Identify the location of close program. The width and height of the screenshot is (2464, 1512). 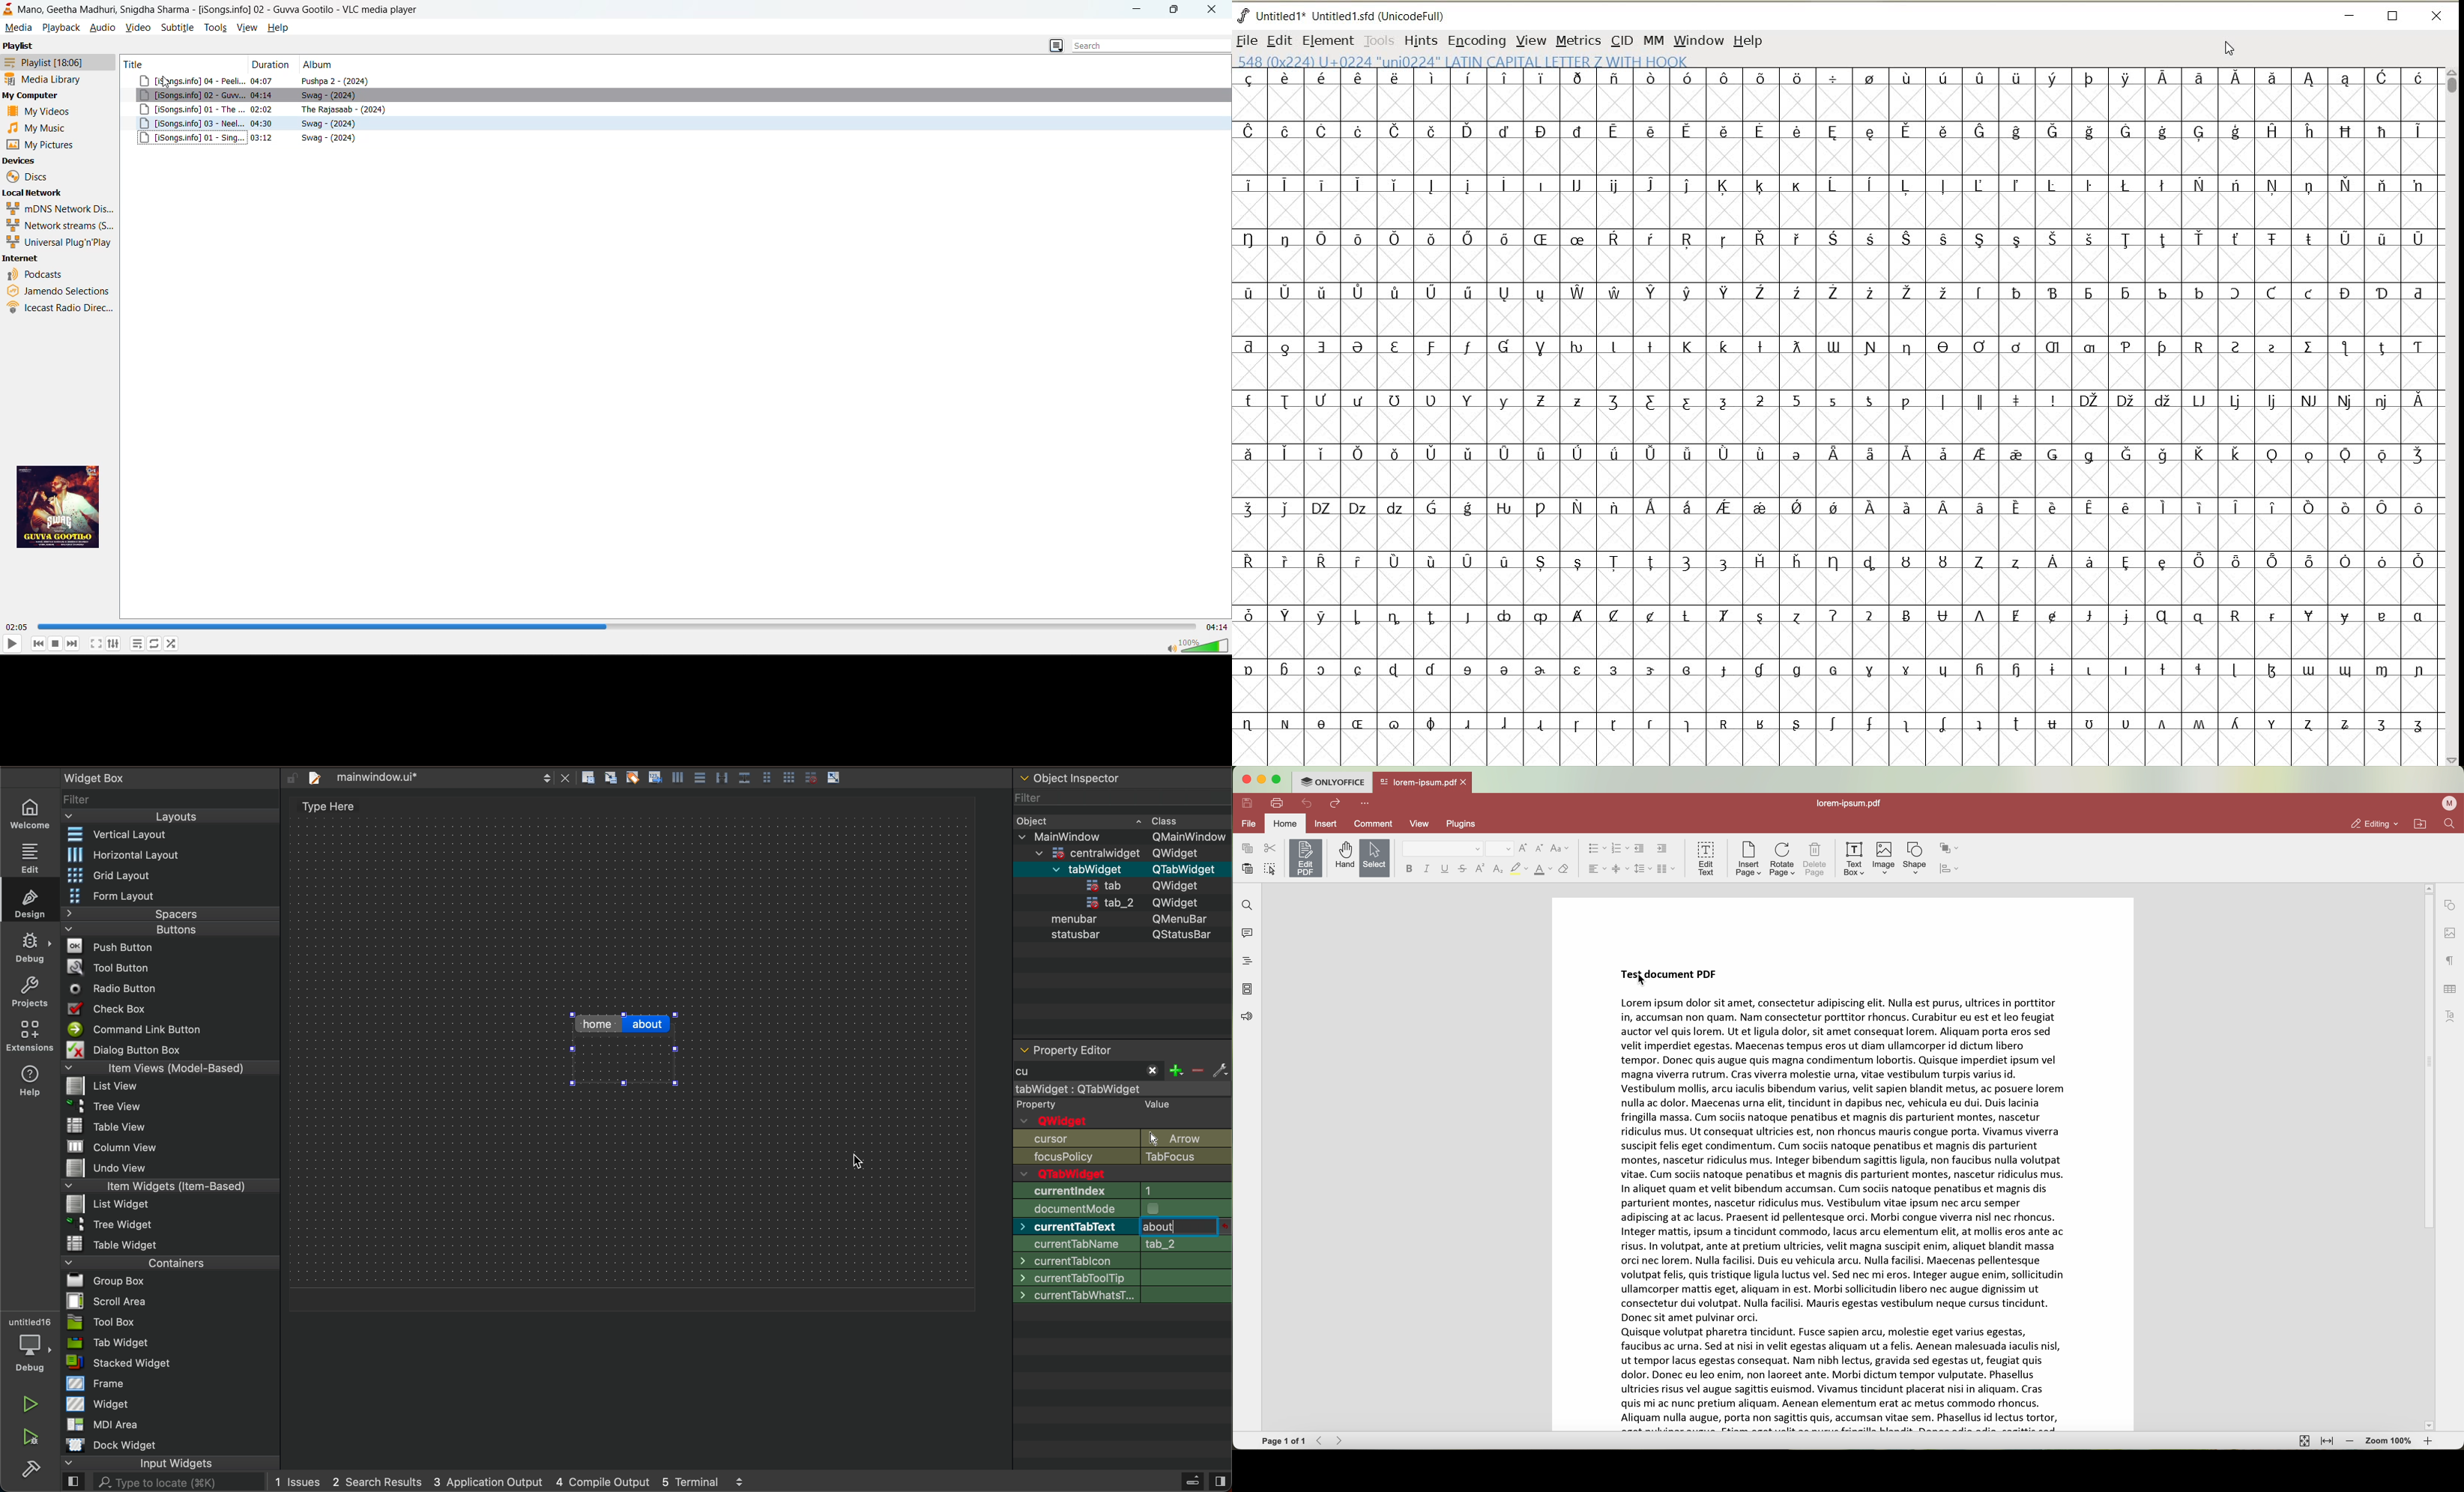
(1244, 779).